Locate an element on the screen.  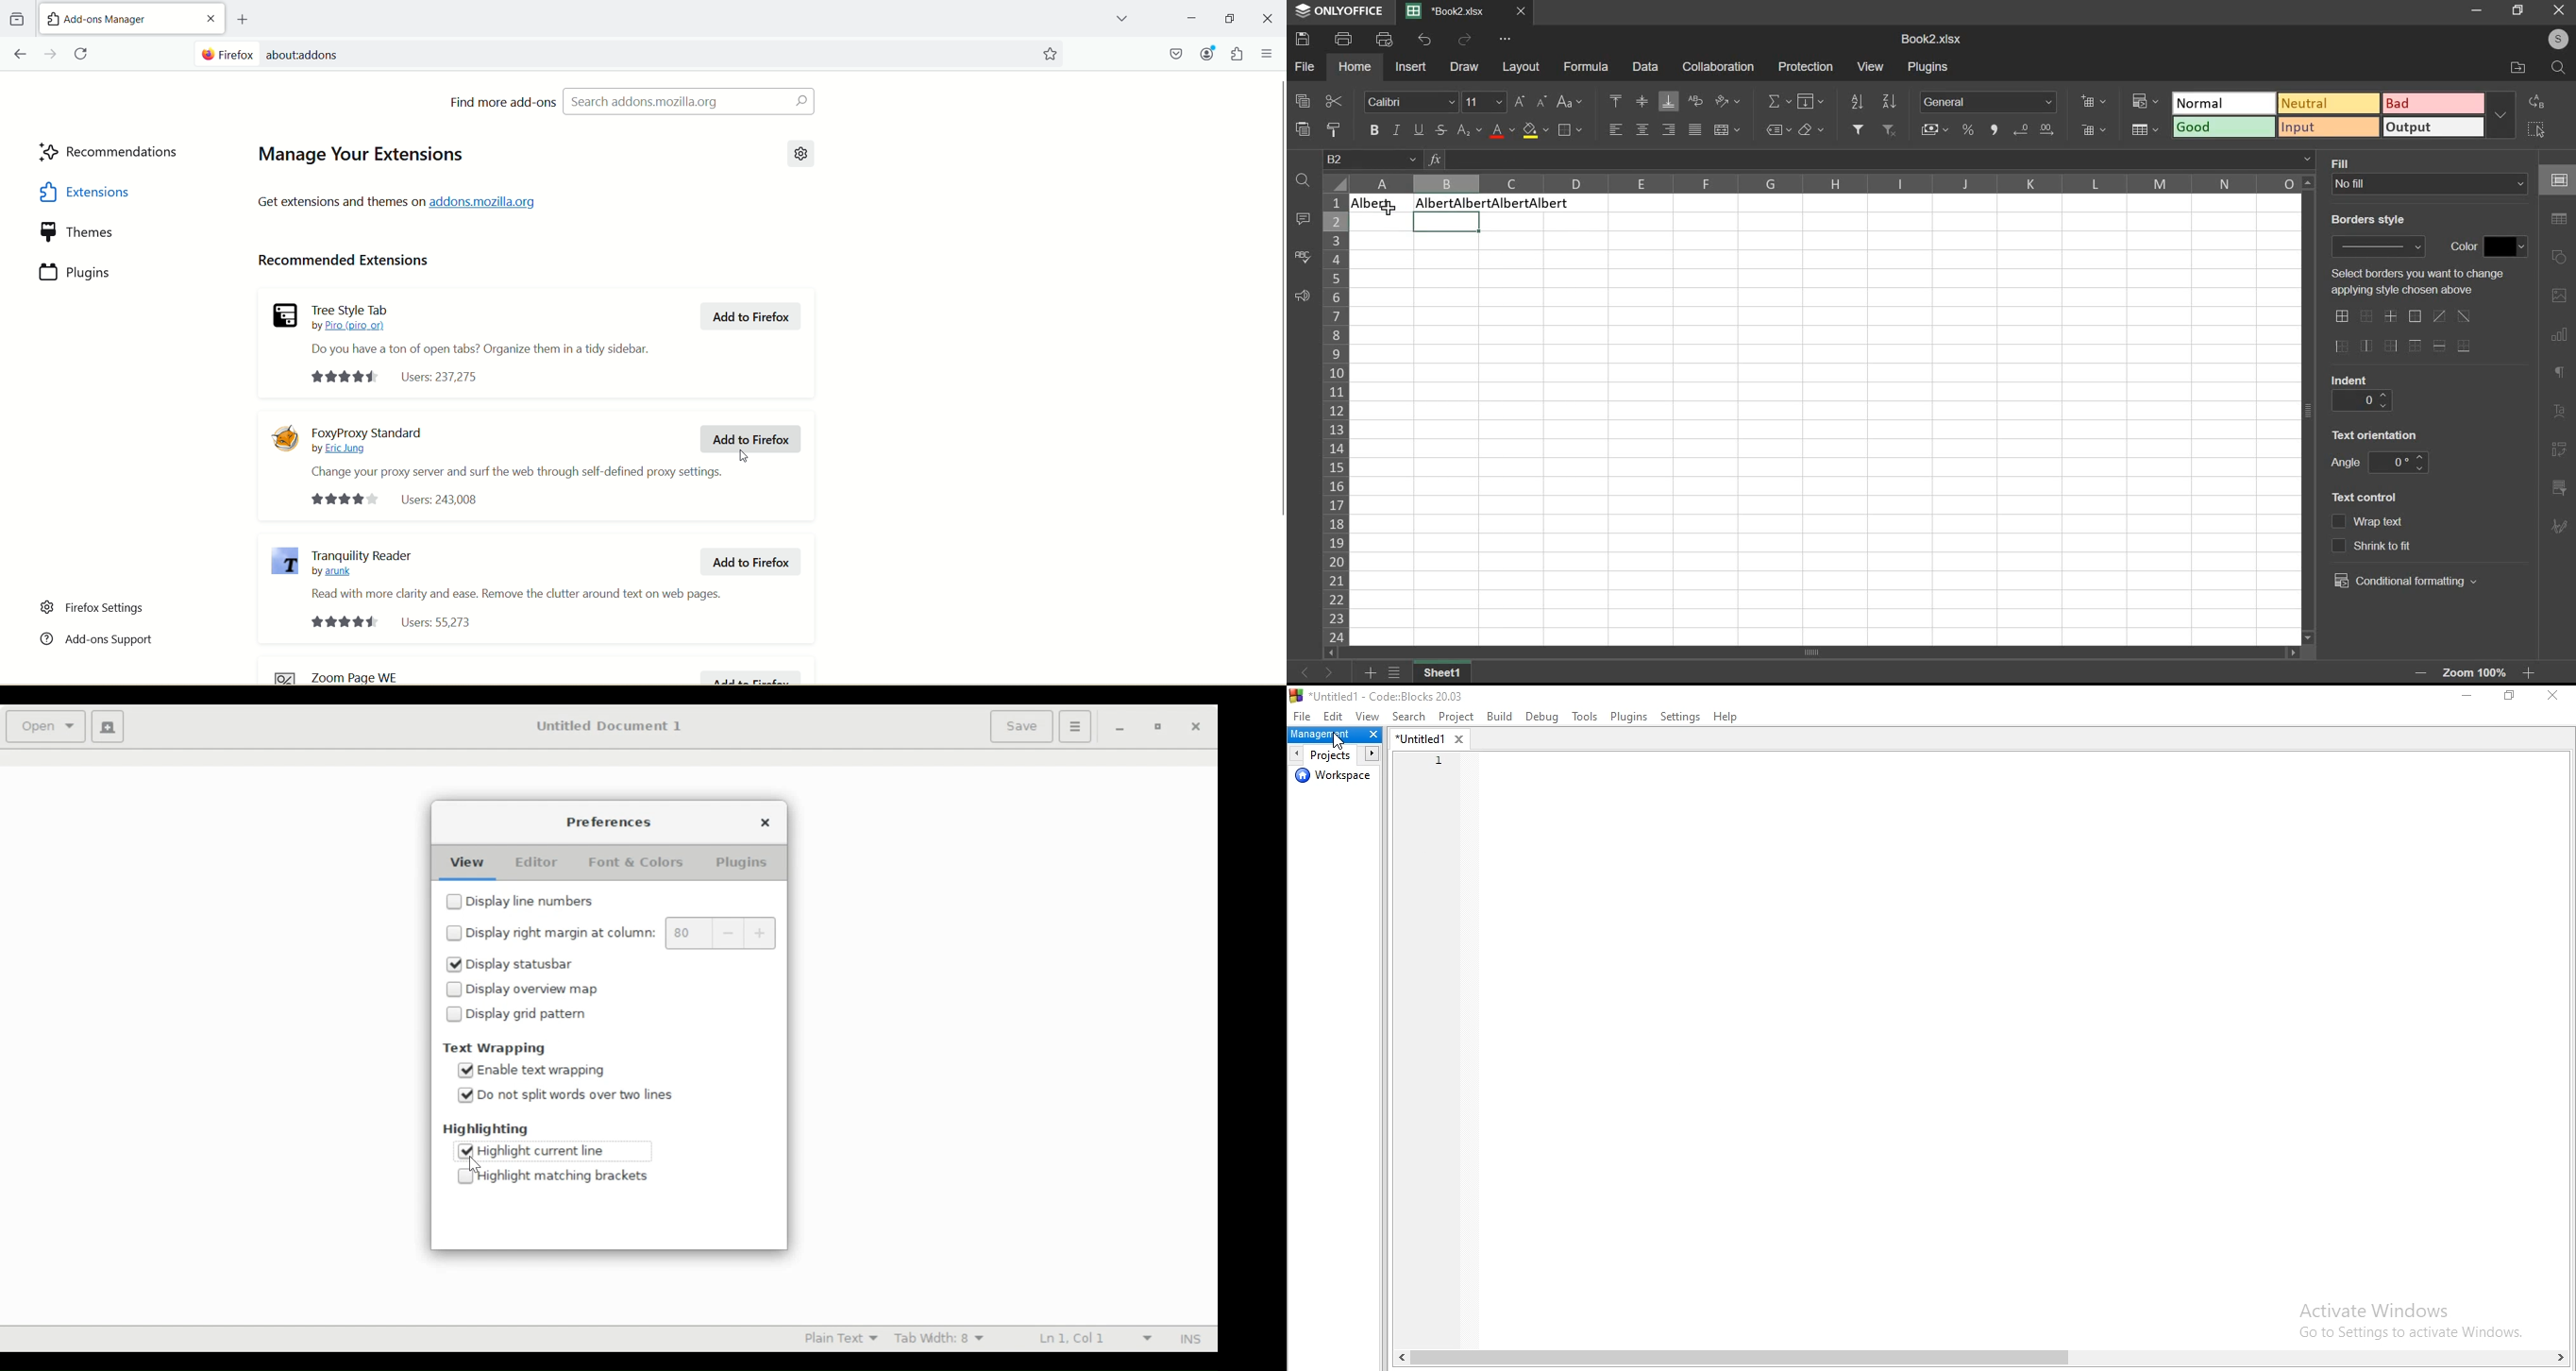
Recommended Extensions is located at coordinates (345, 262).